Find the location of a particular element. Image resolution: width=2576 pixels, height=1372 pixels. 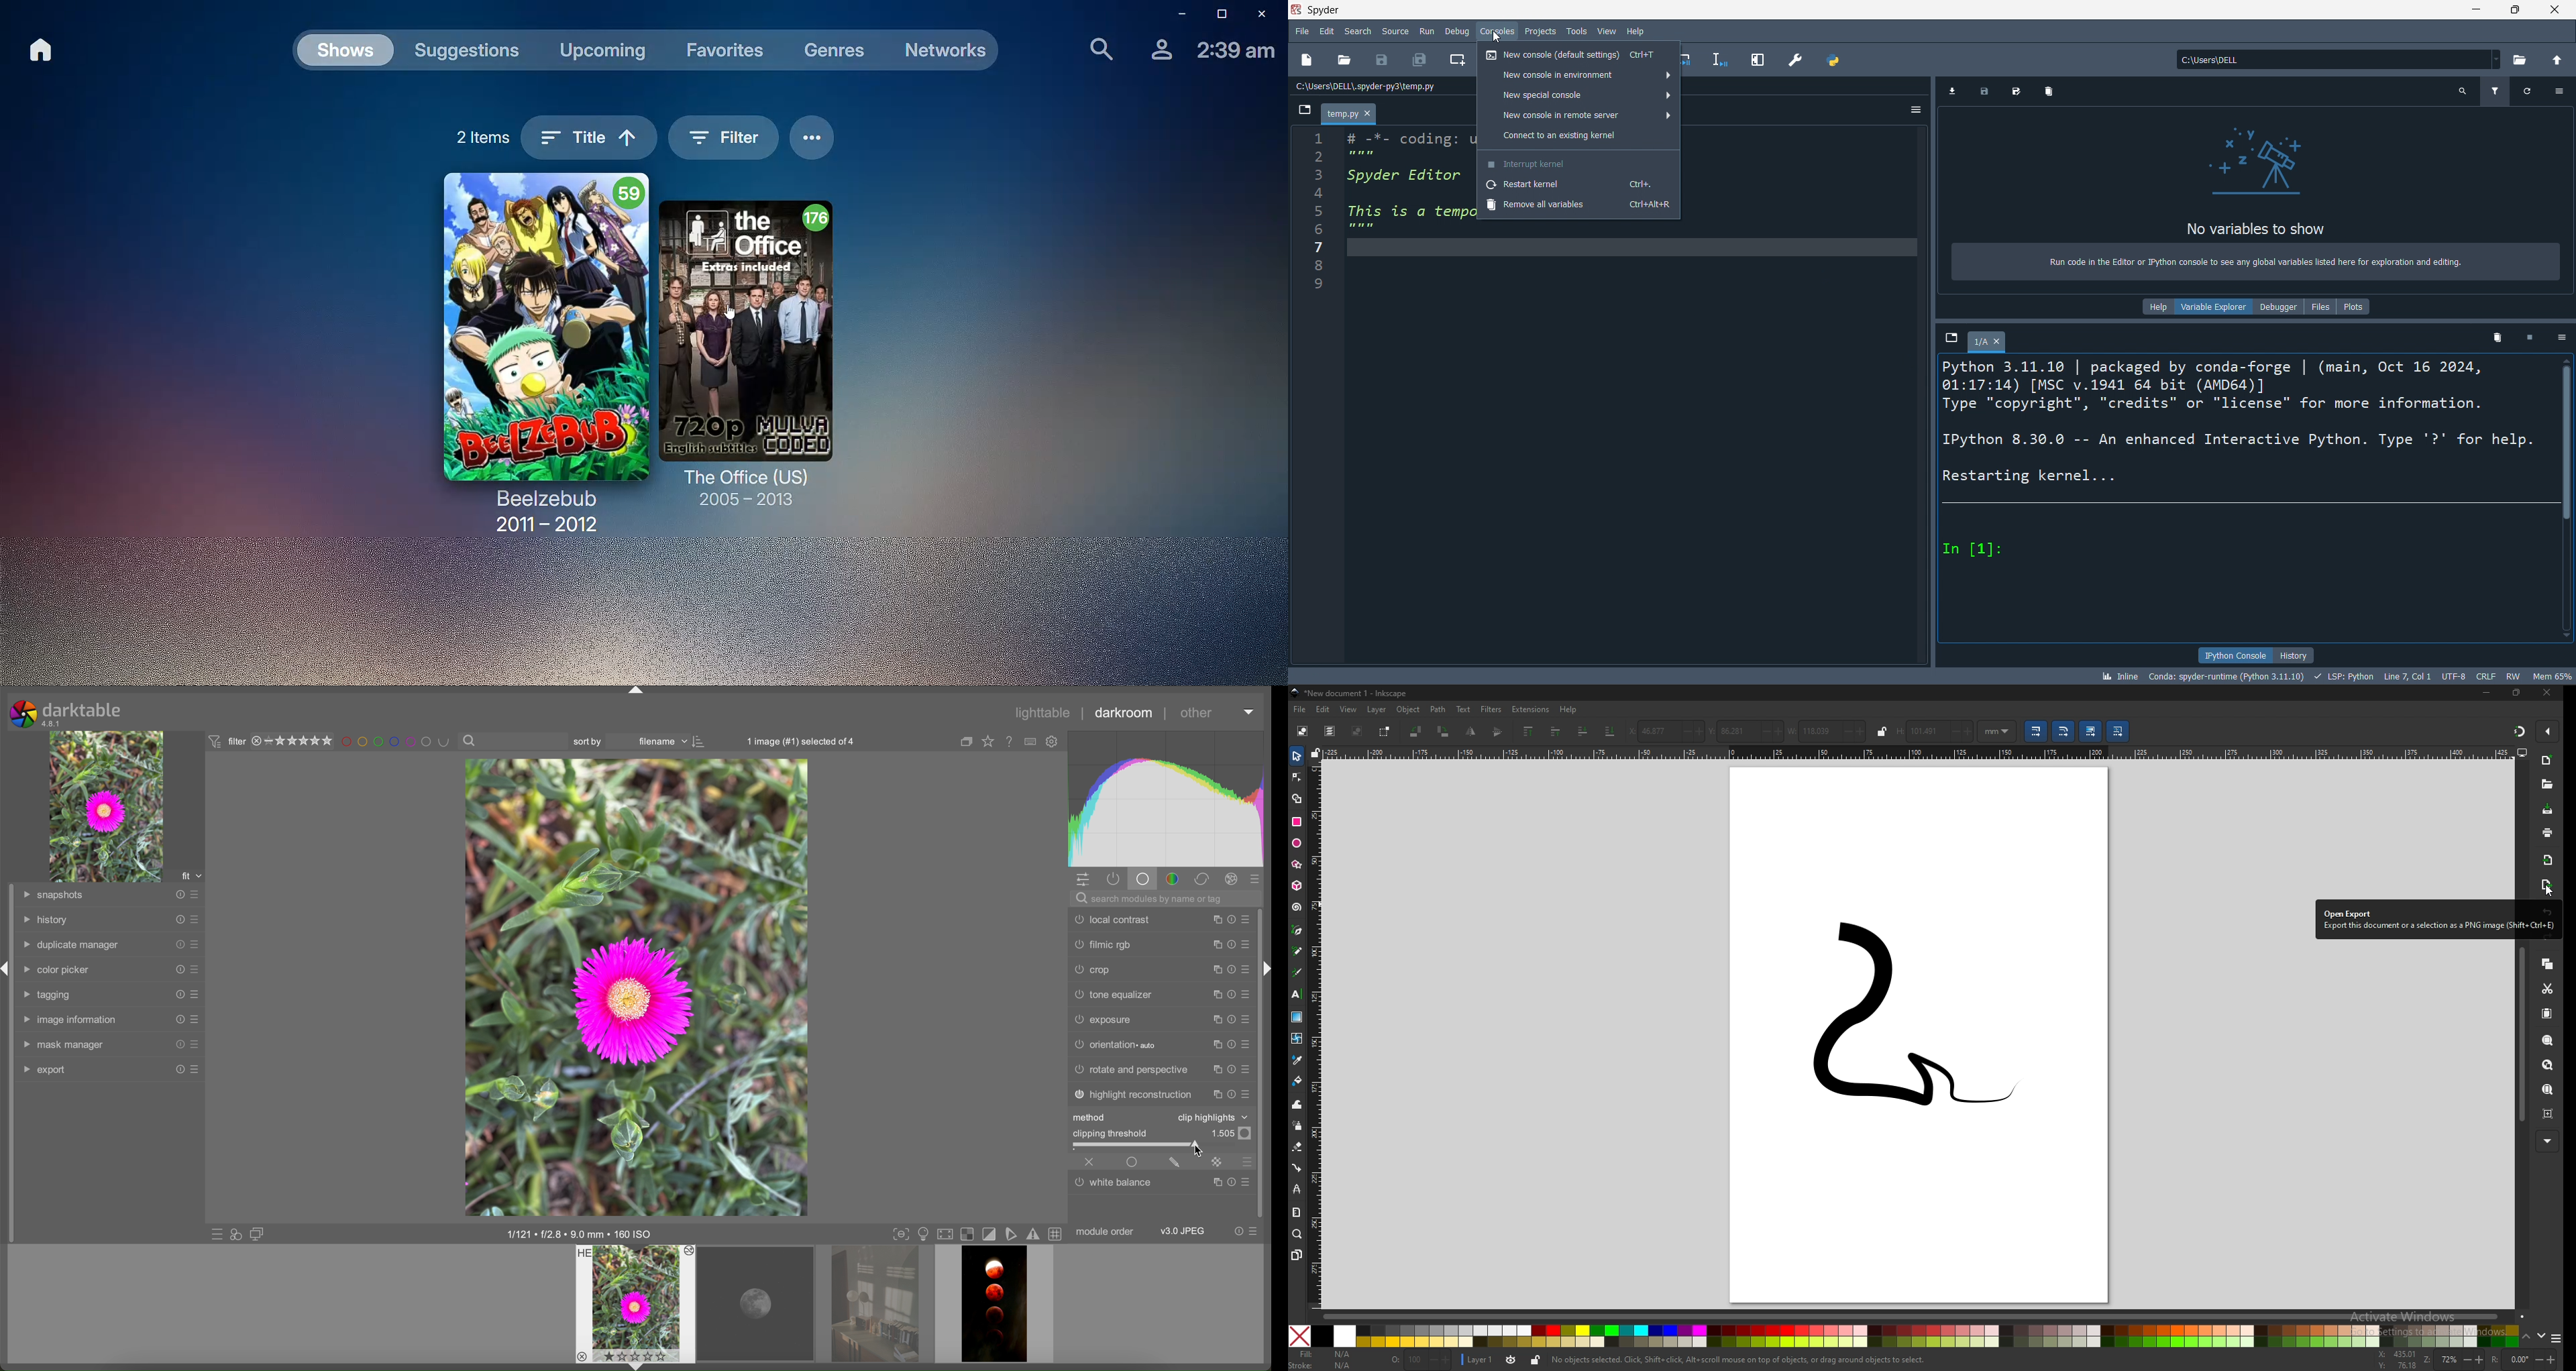

ellipse is located at coordinates (1297, 844).